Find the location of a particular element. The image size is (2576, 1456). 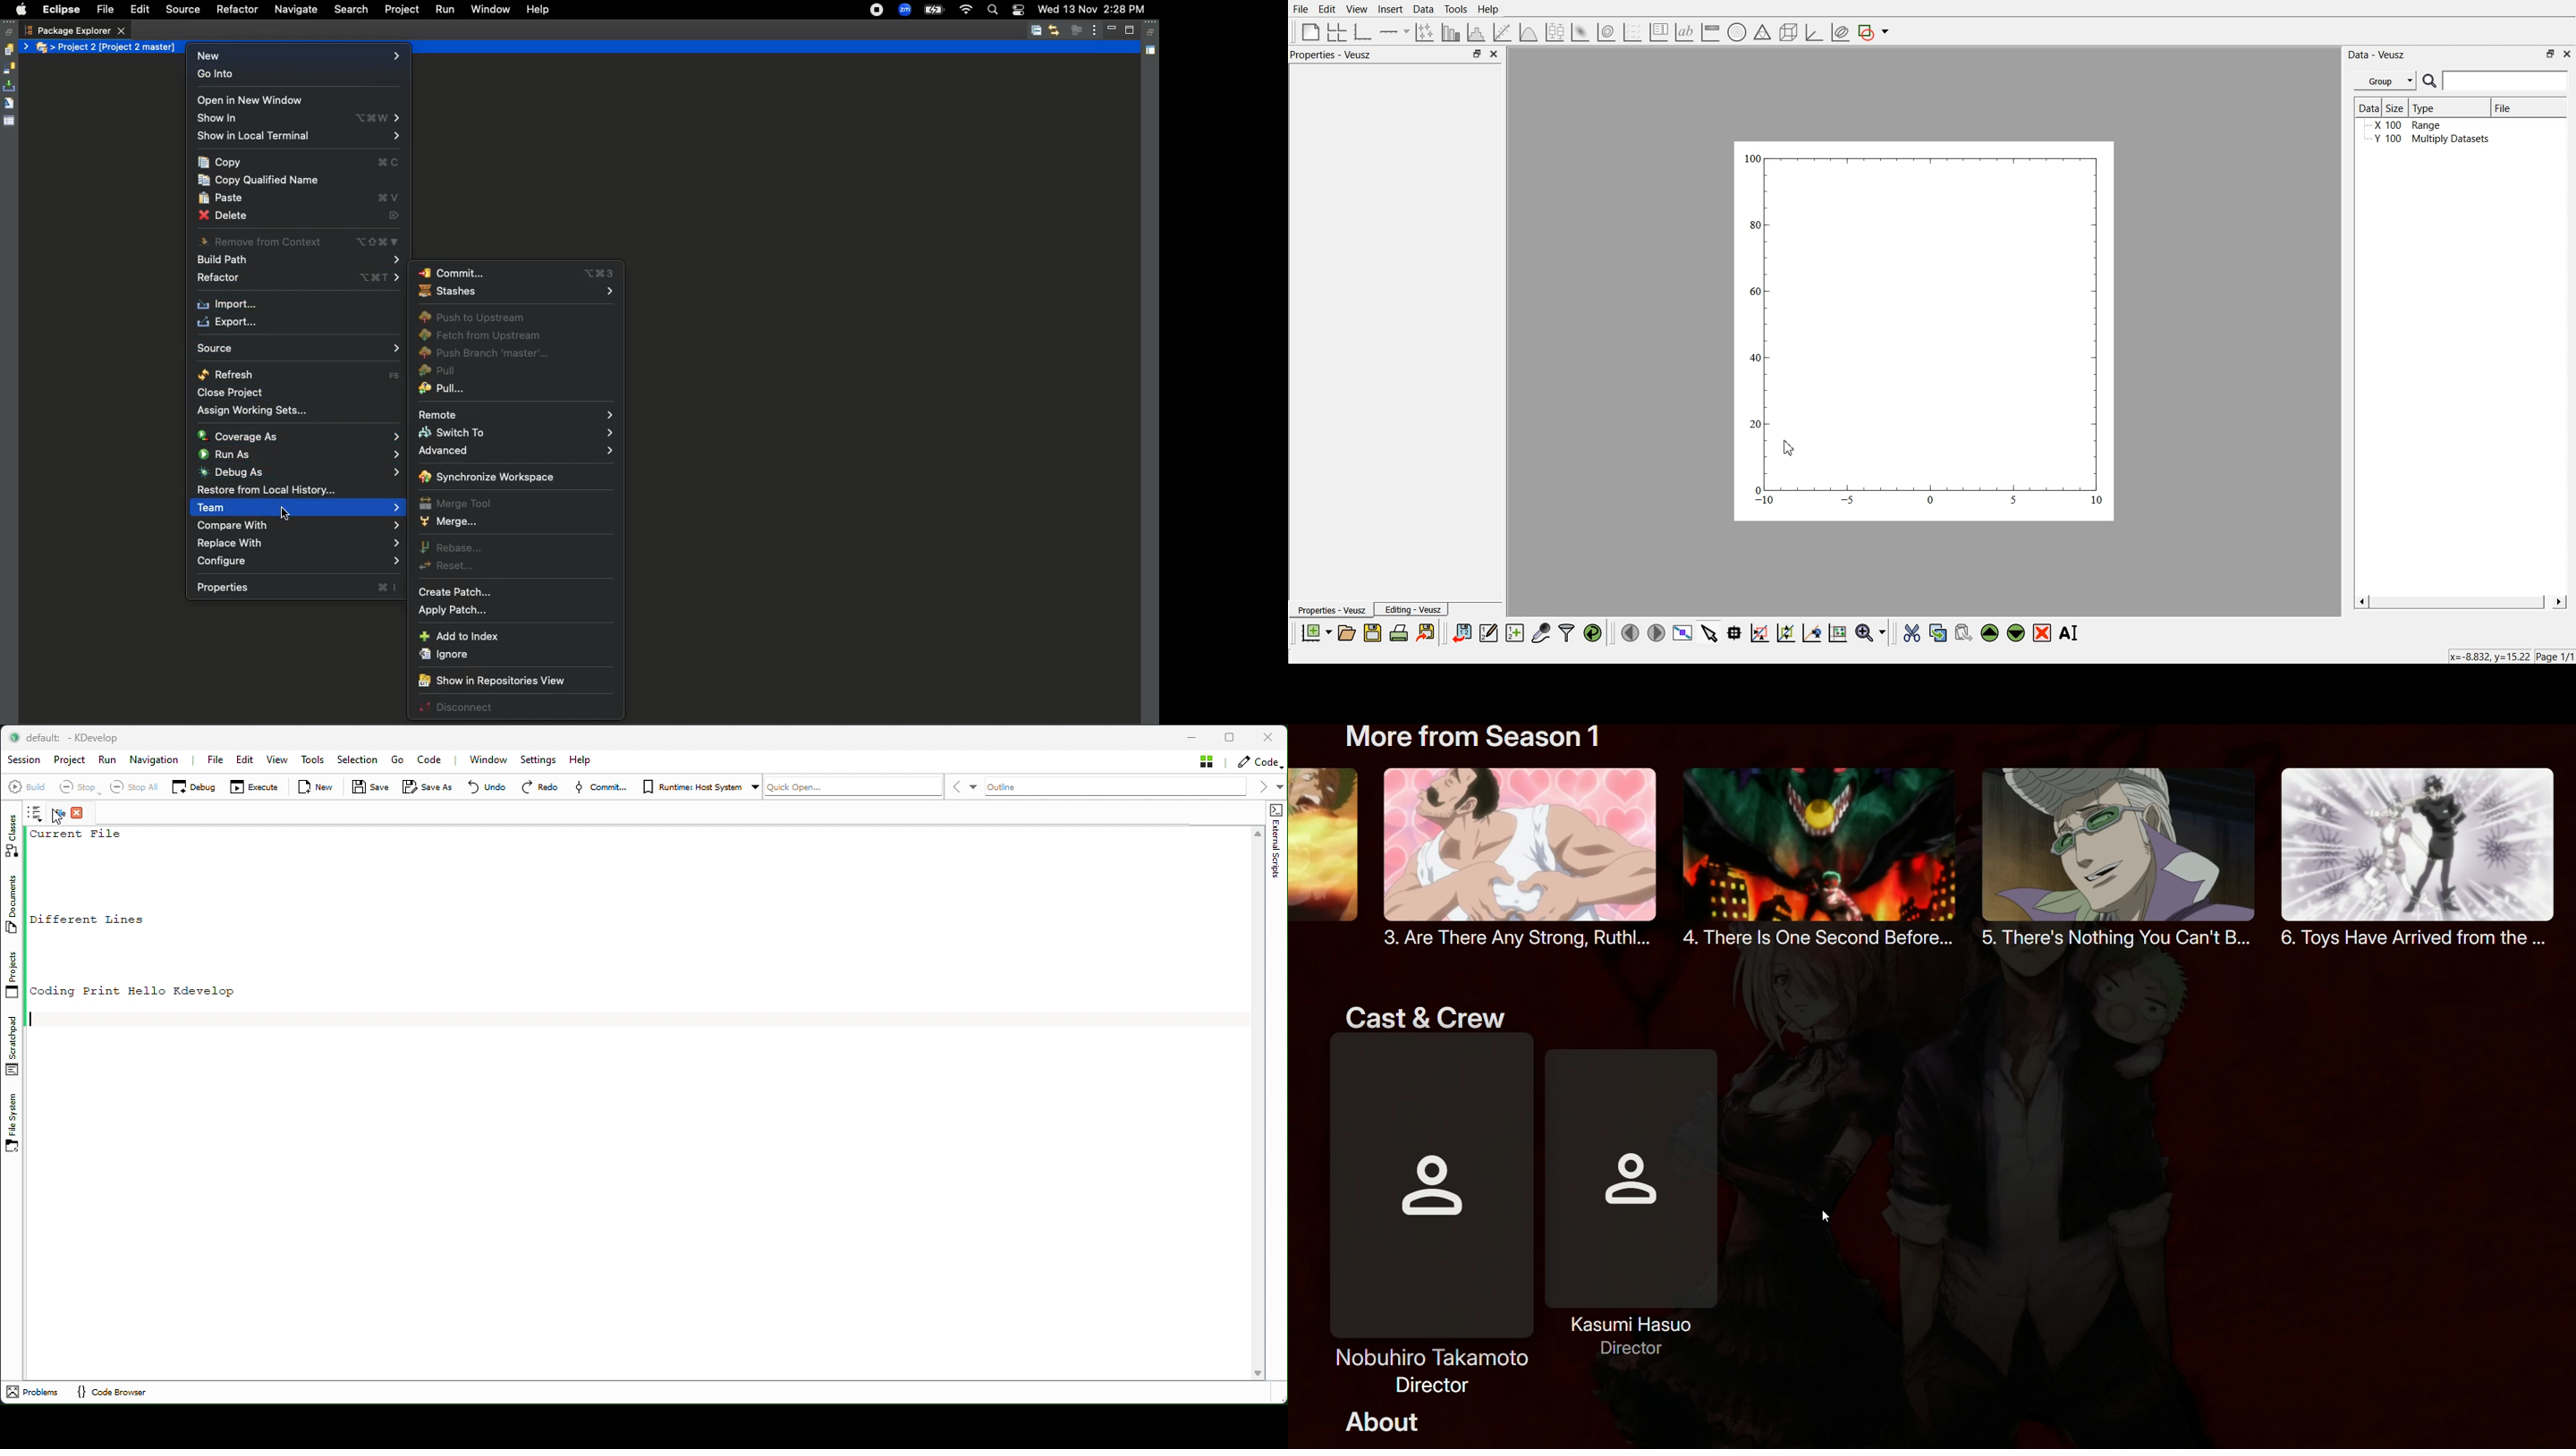

Fetch from upstream is located at coordinates (484, 336).